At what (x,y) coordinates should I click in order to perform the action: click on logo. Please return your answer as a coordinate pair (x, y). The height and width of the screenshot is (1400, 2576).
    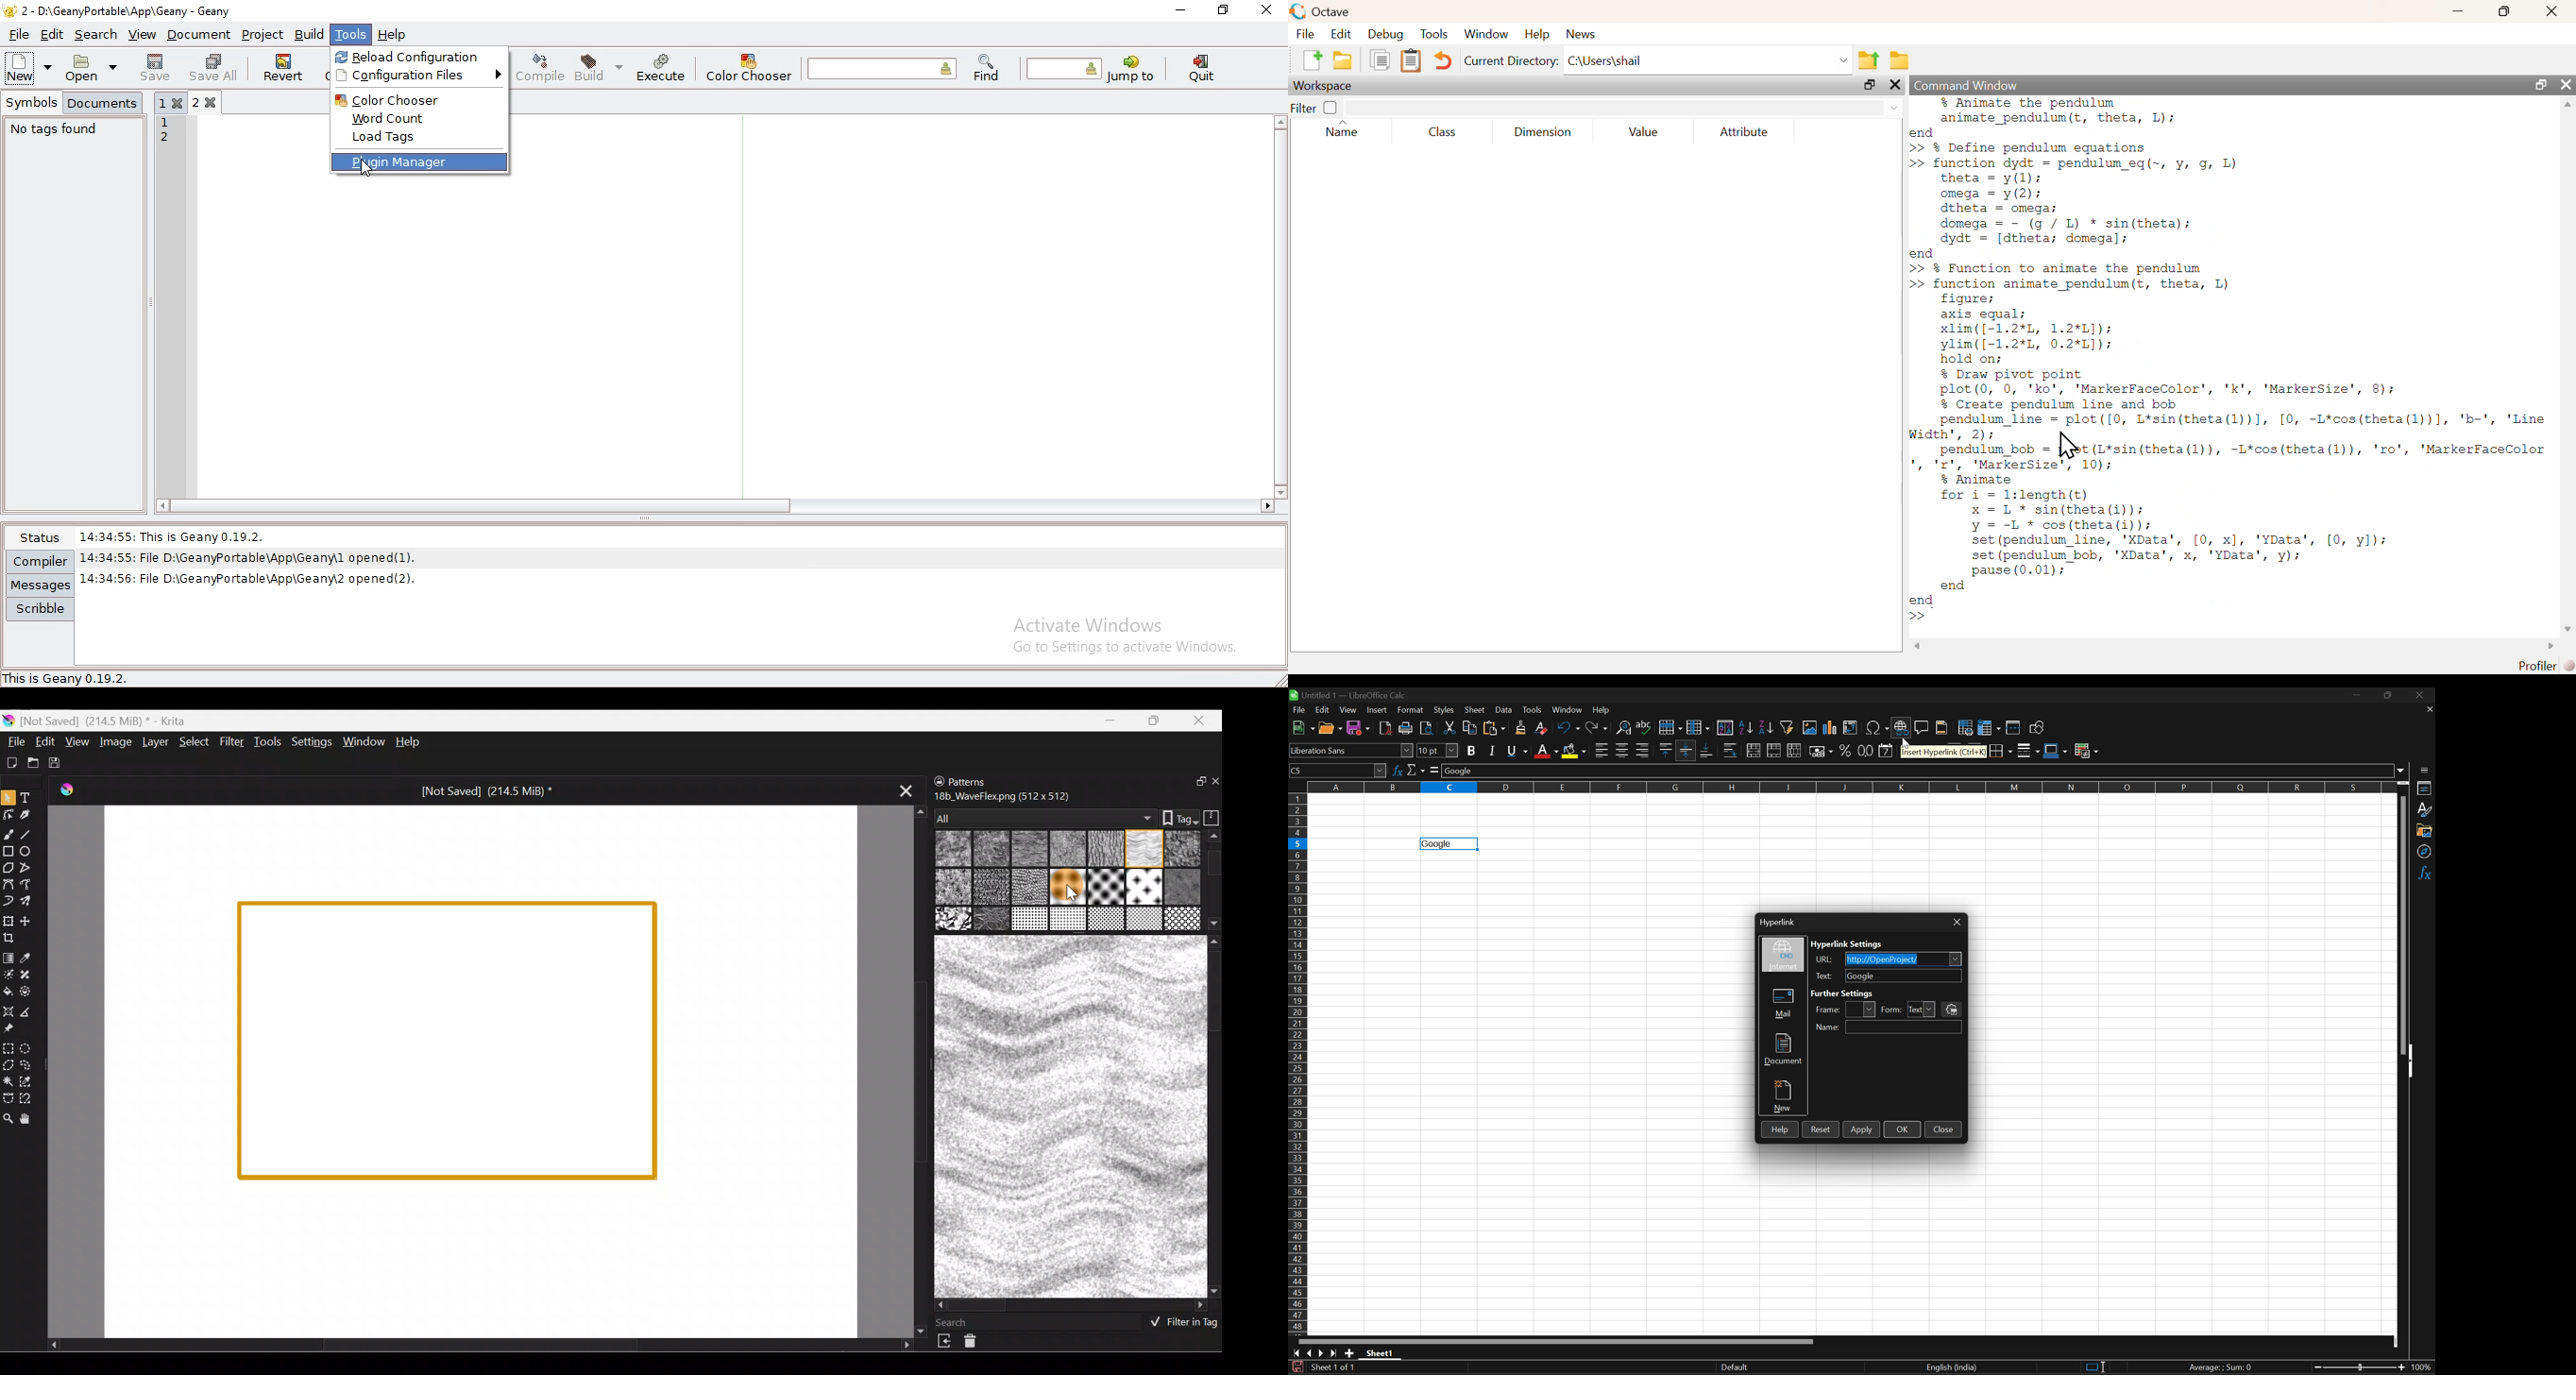
    Looking at the image, I should click on (1299, 11).